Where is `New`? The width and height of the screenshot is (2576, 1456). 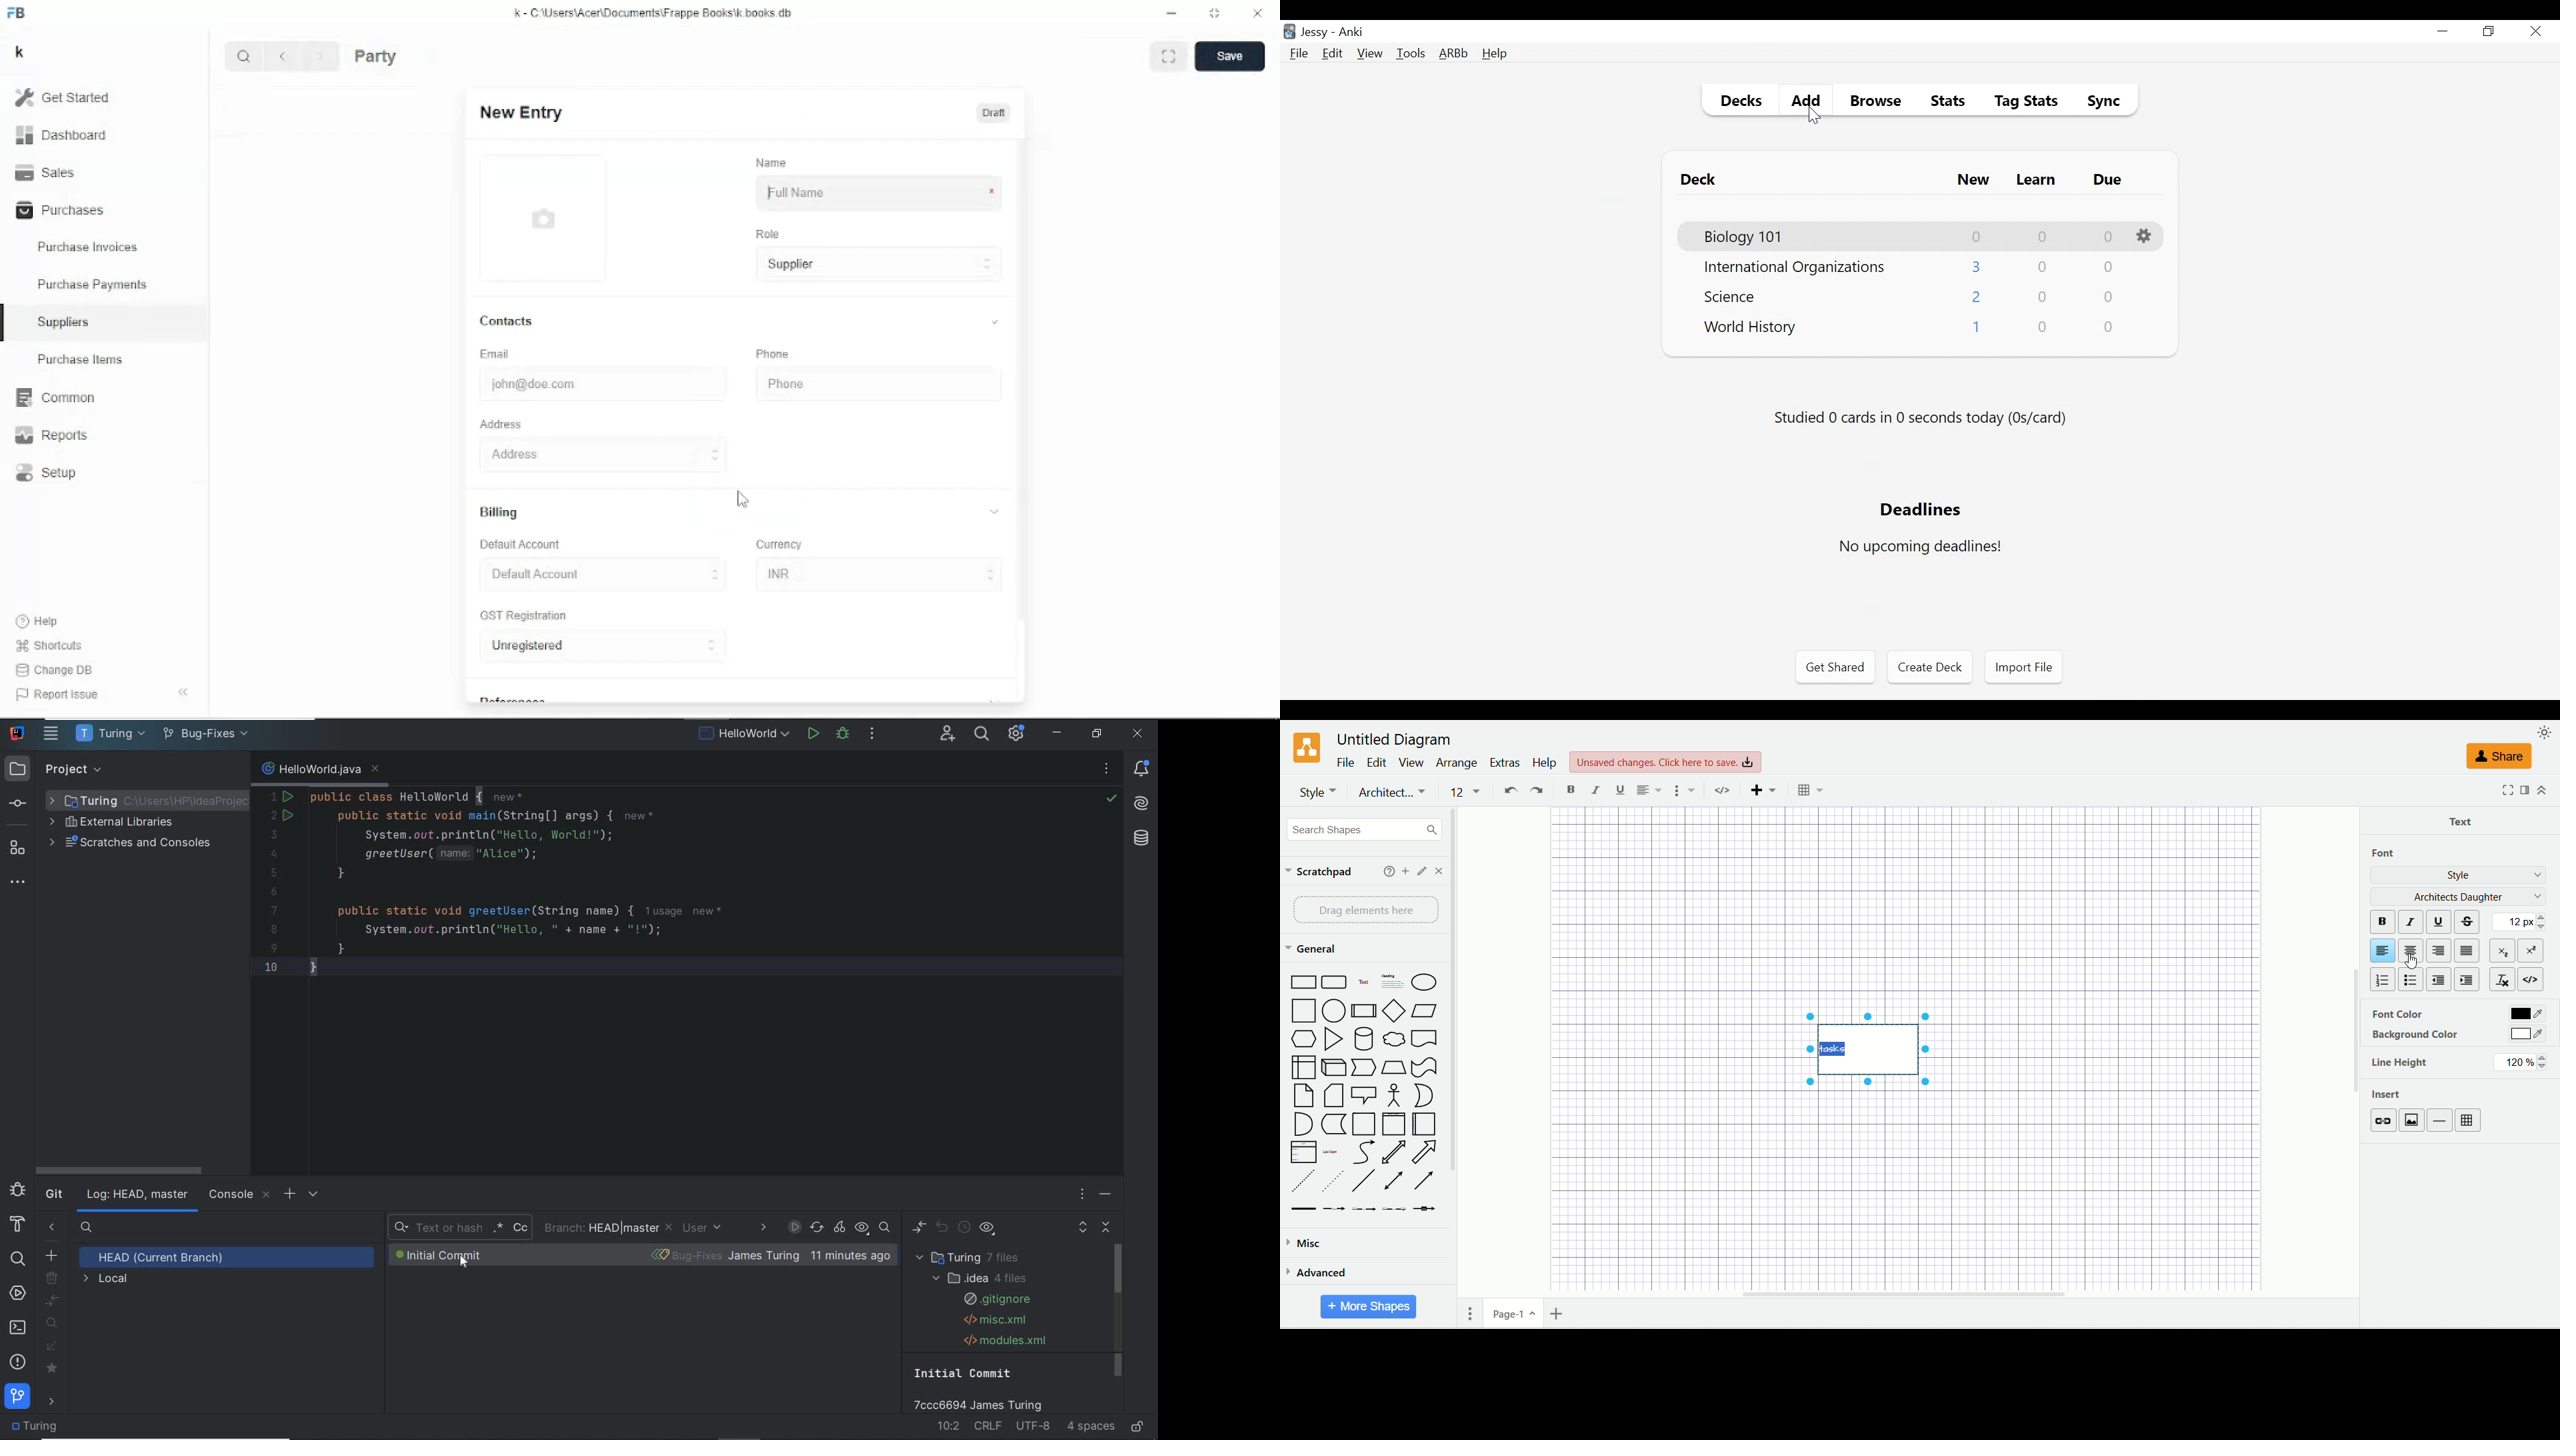
New is located at coordinates (1973, 181).